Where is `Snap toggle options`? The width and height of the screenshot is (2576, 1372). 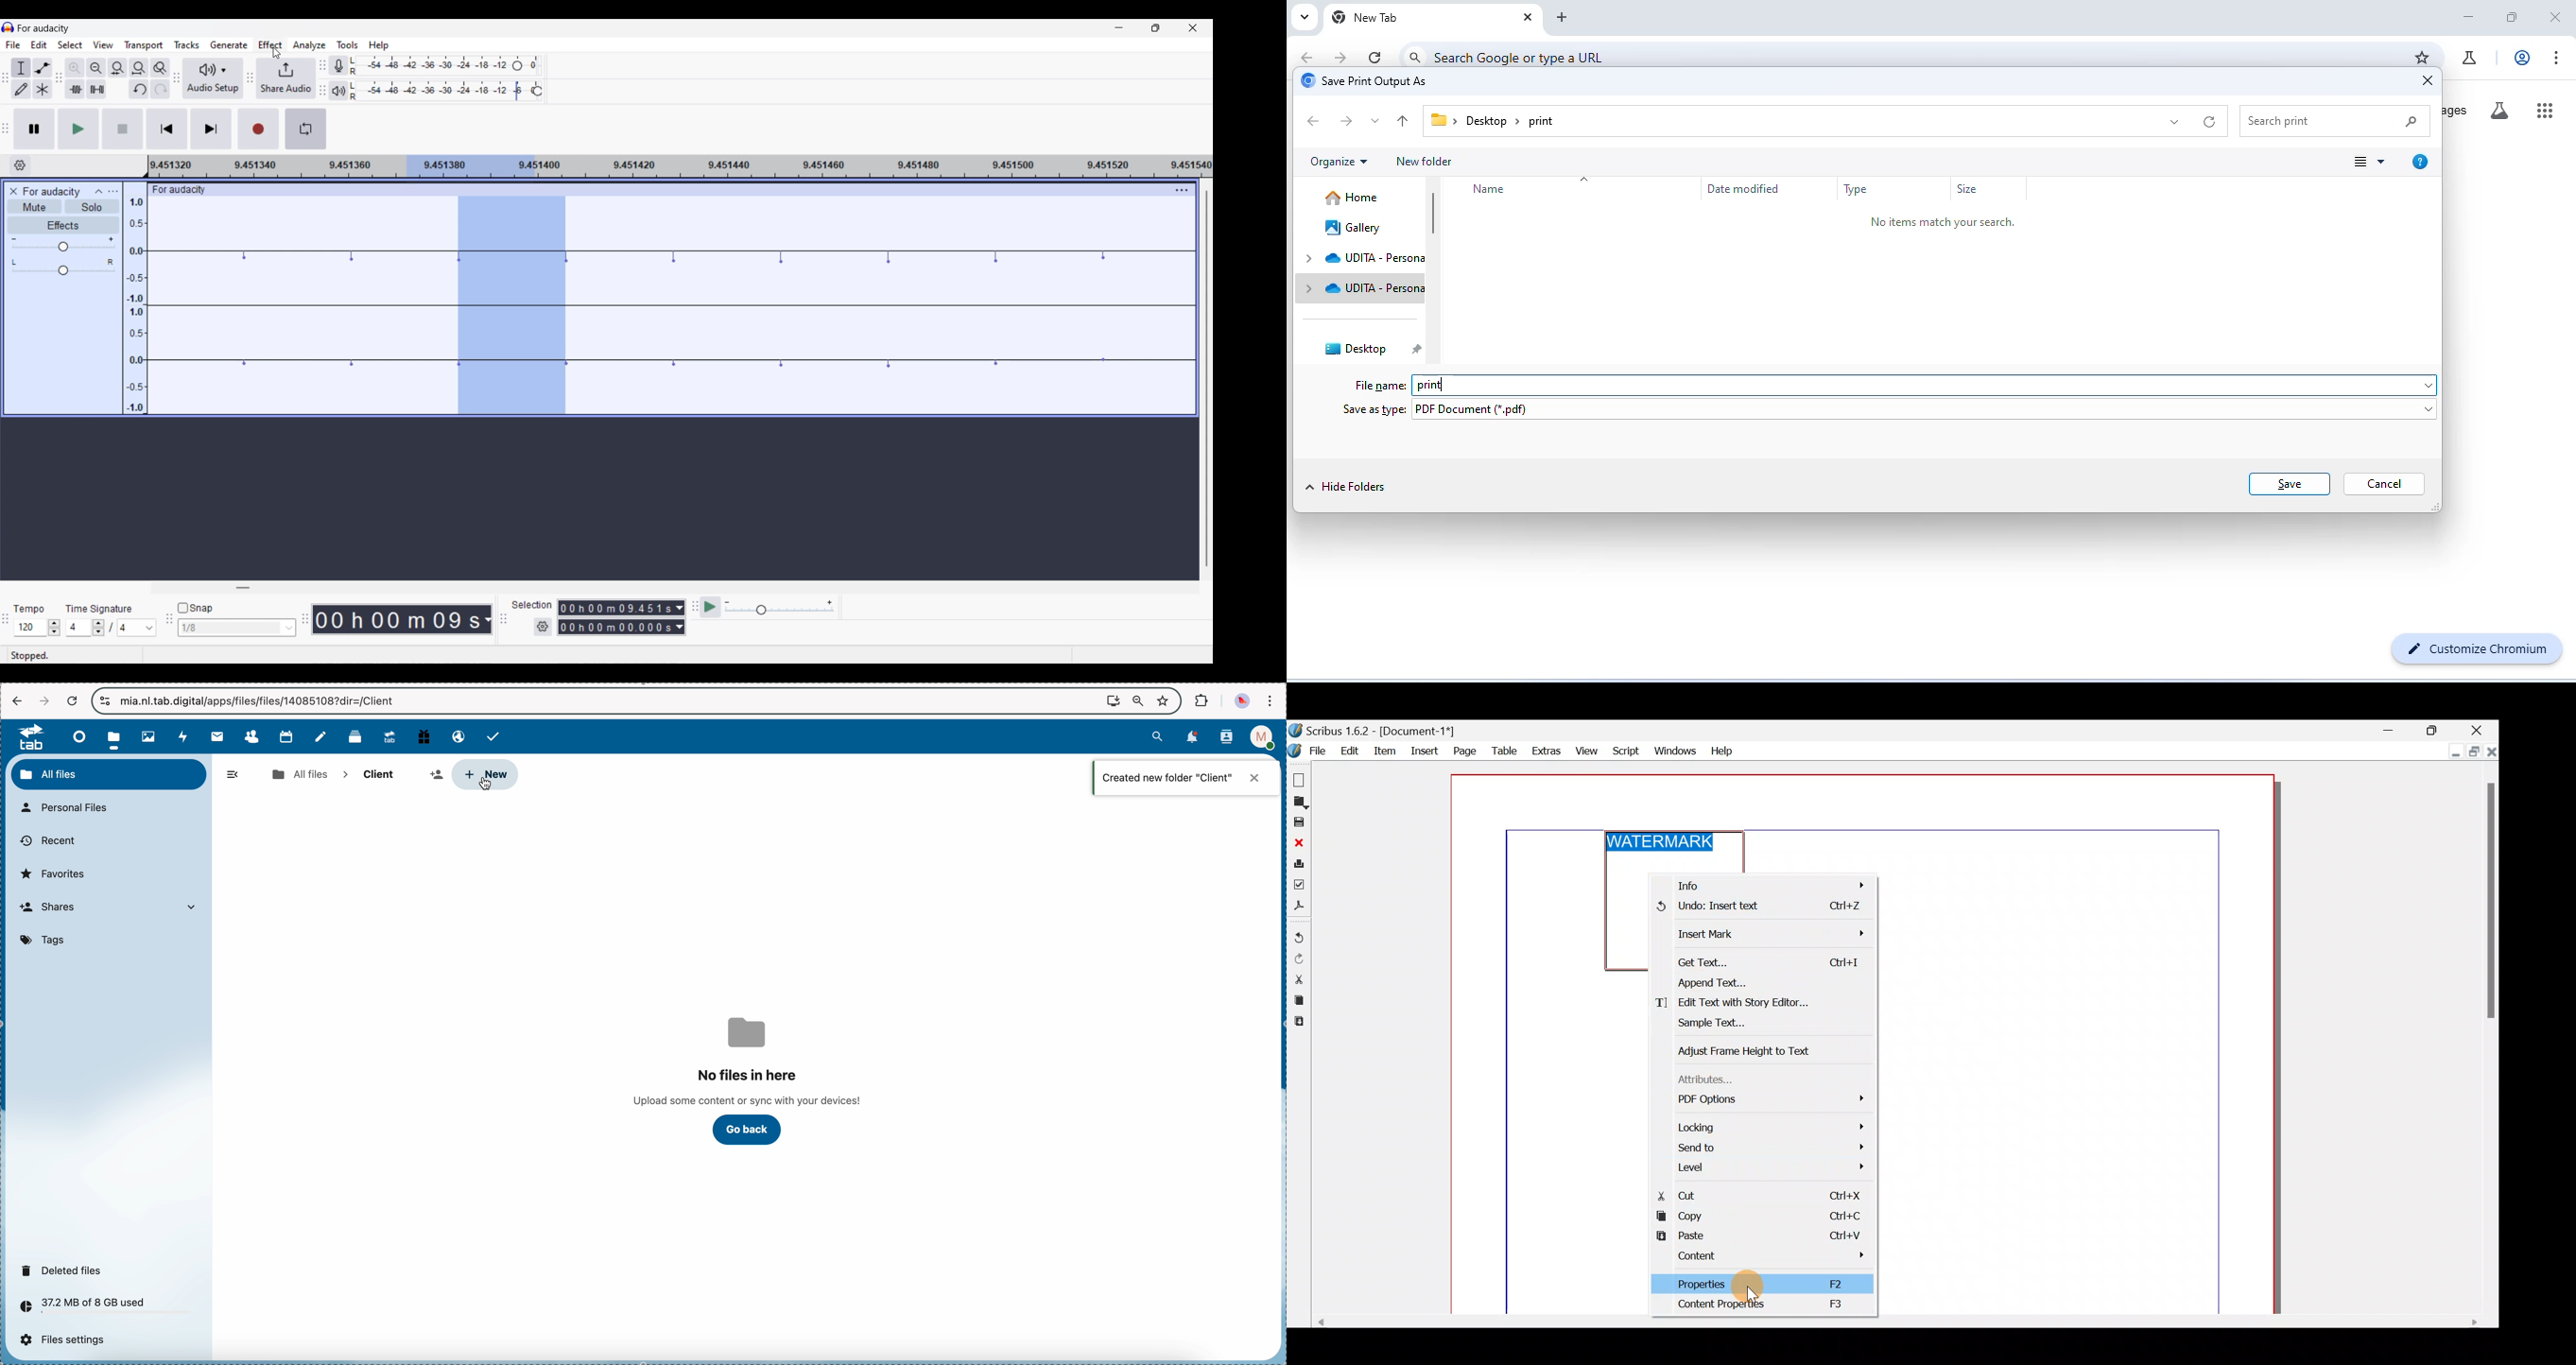 Snap toggle options is located at coordinates (236, 628).